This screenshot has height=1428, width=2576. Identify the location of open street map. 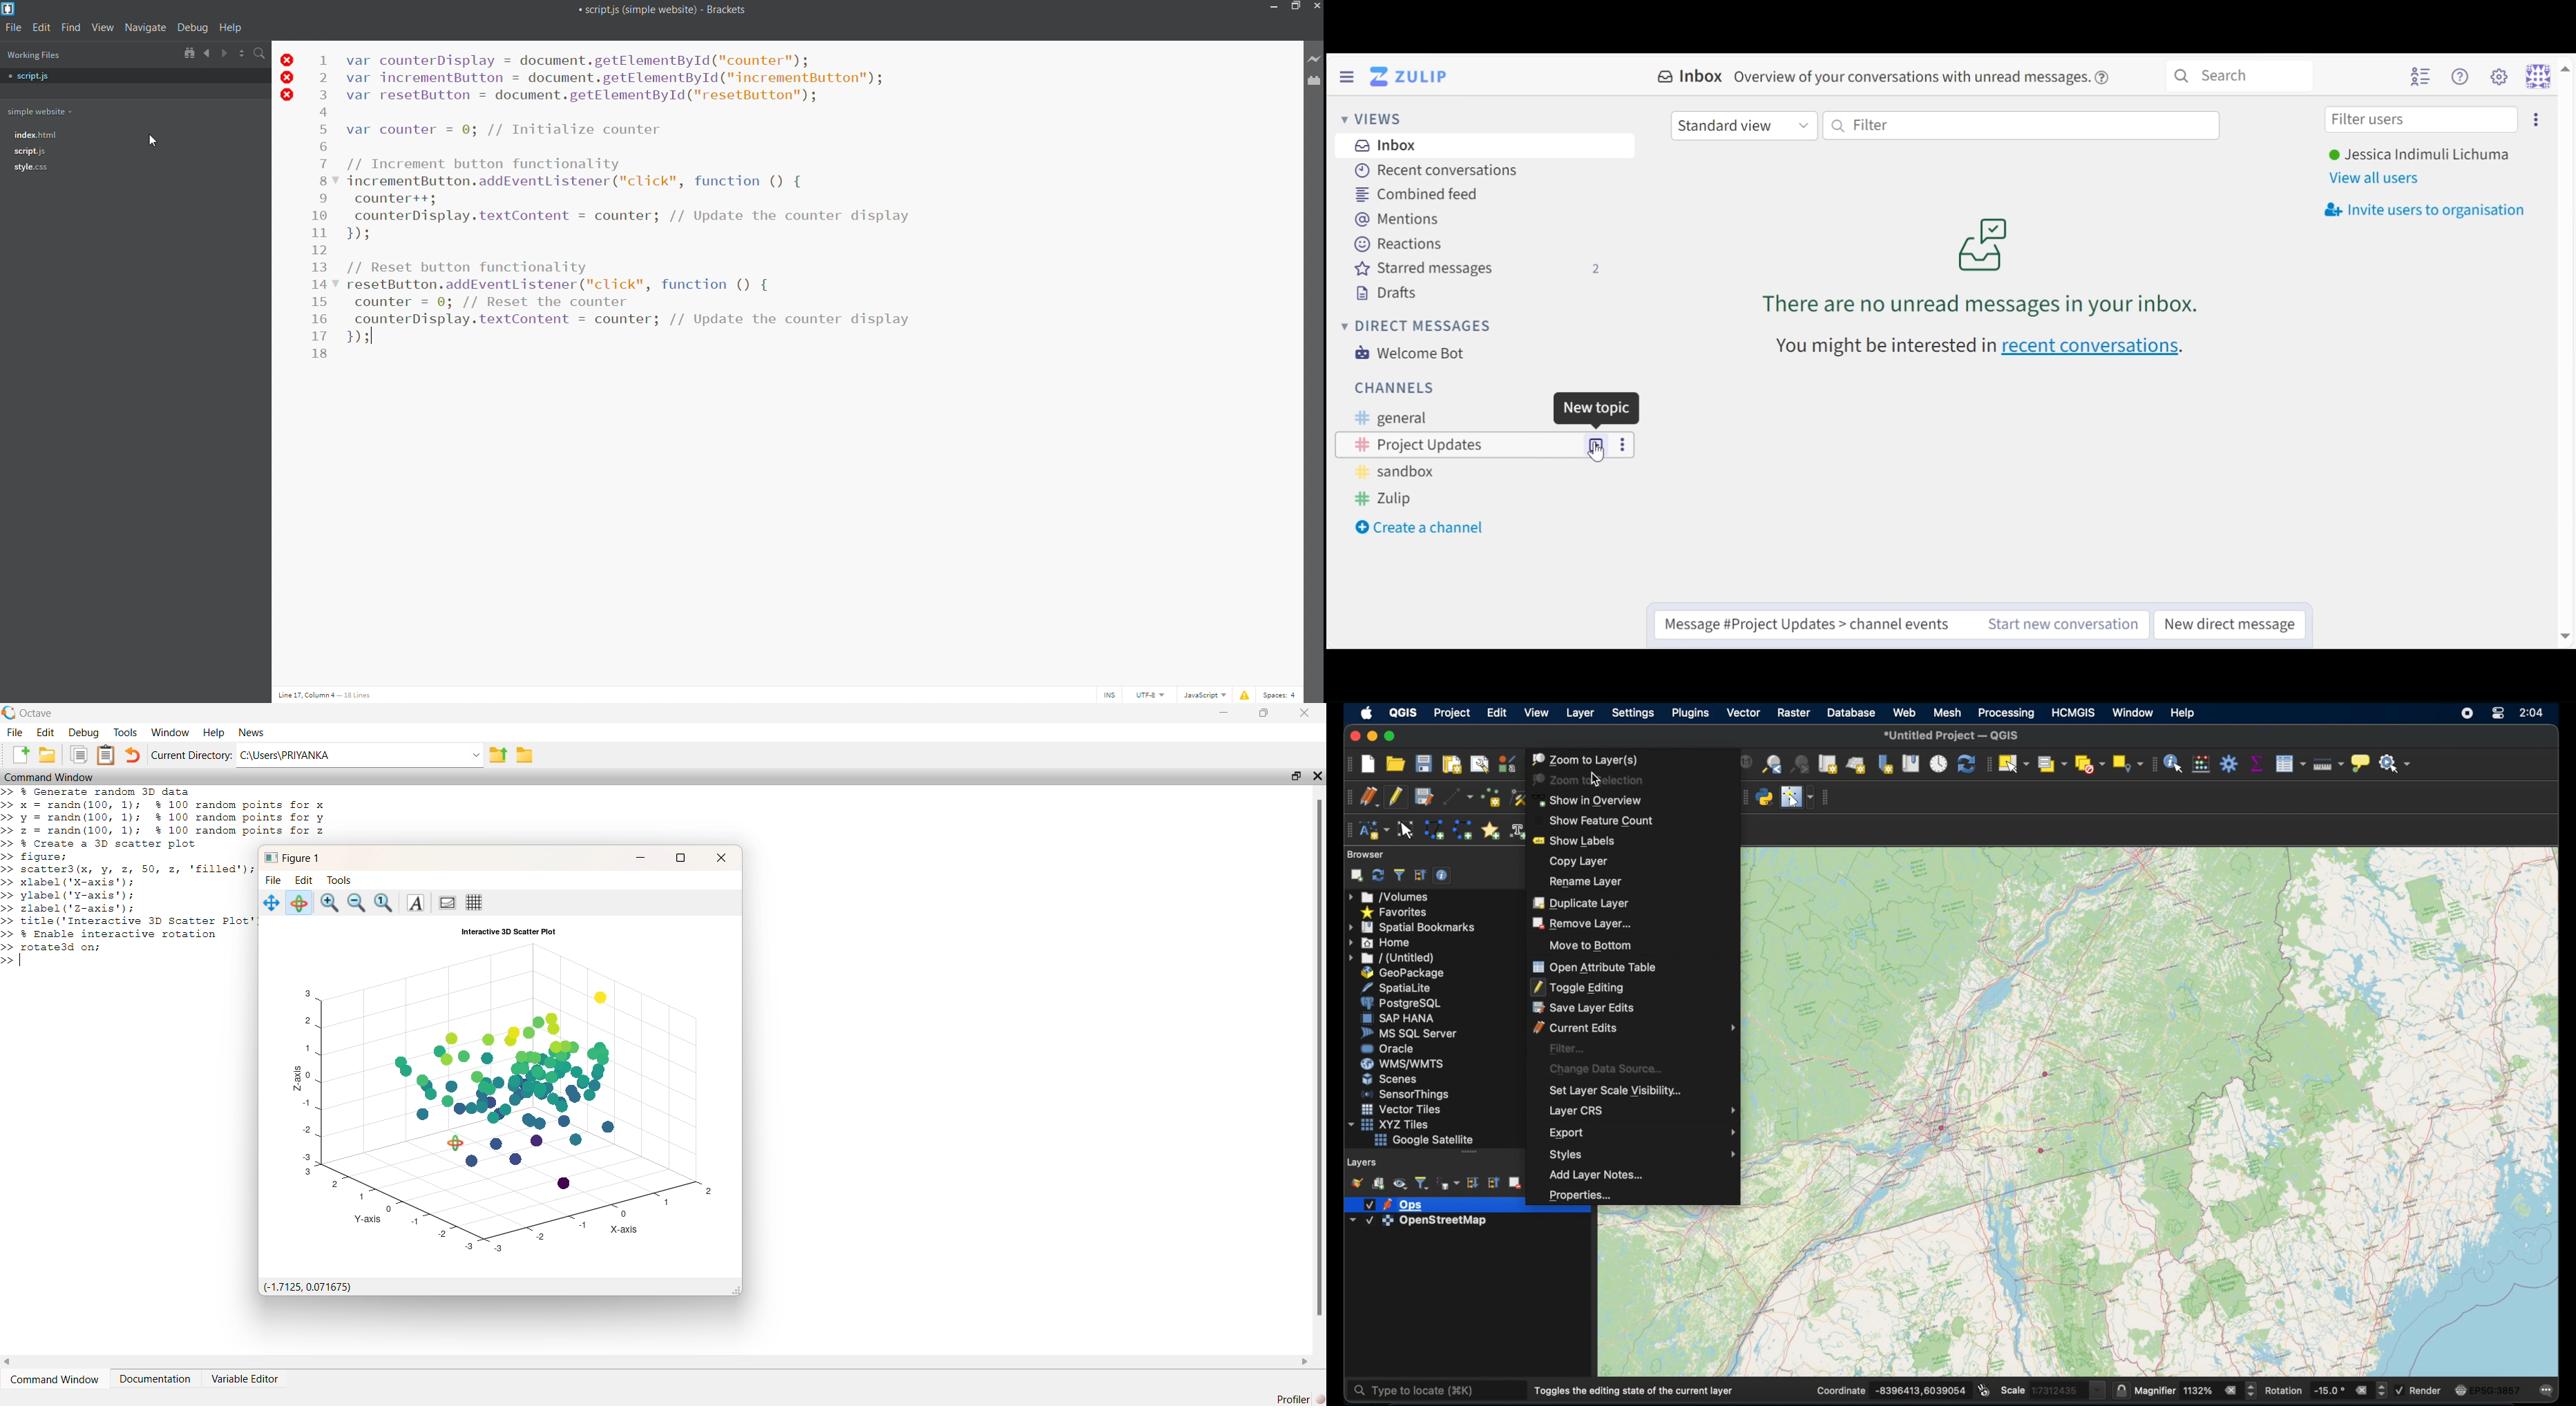
(2149, 954).